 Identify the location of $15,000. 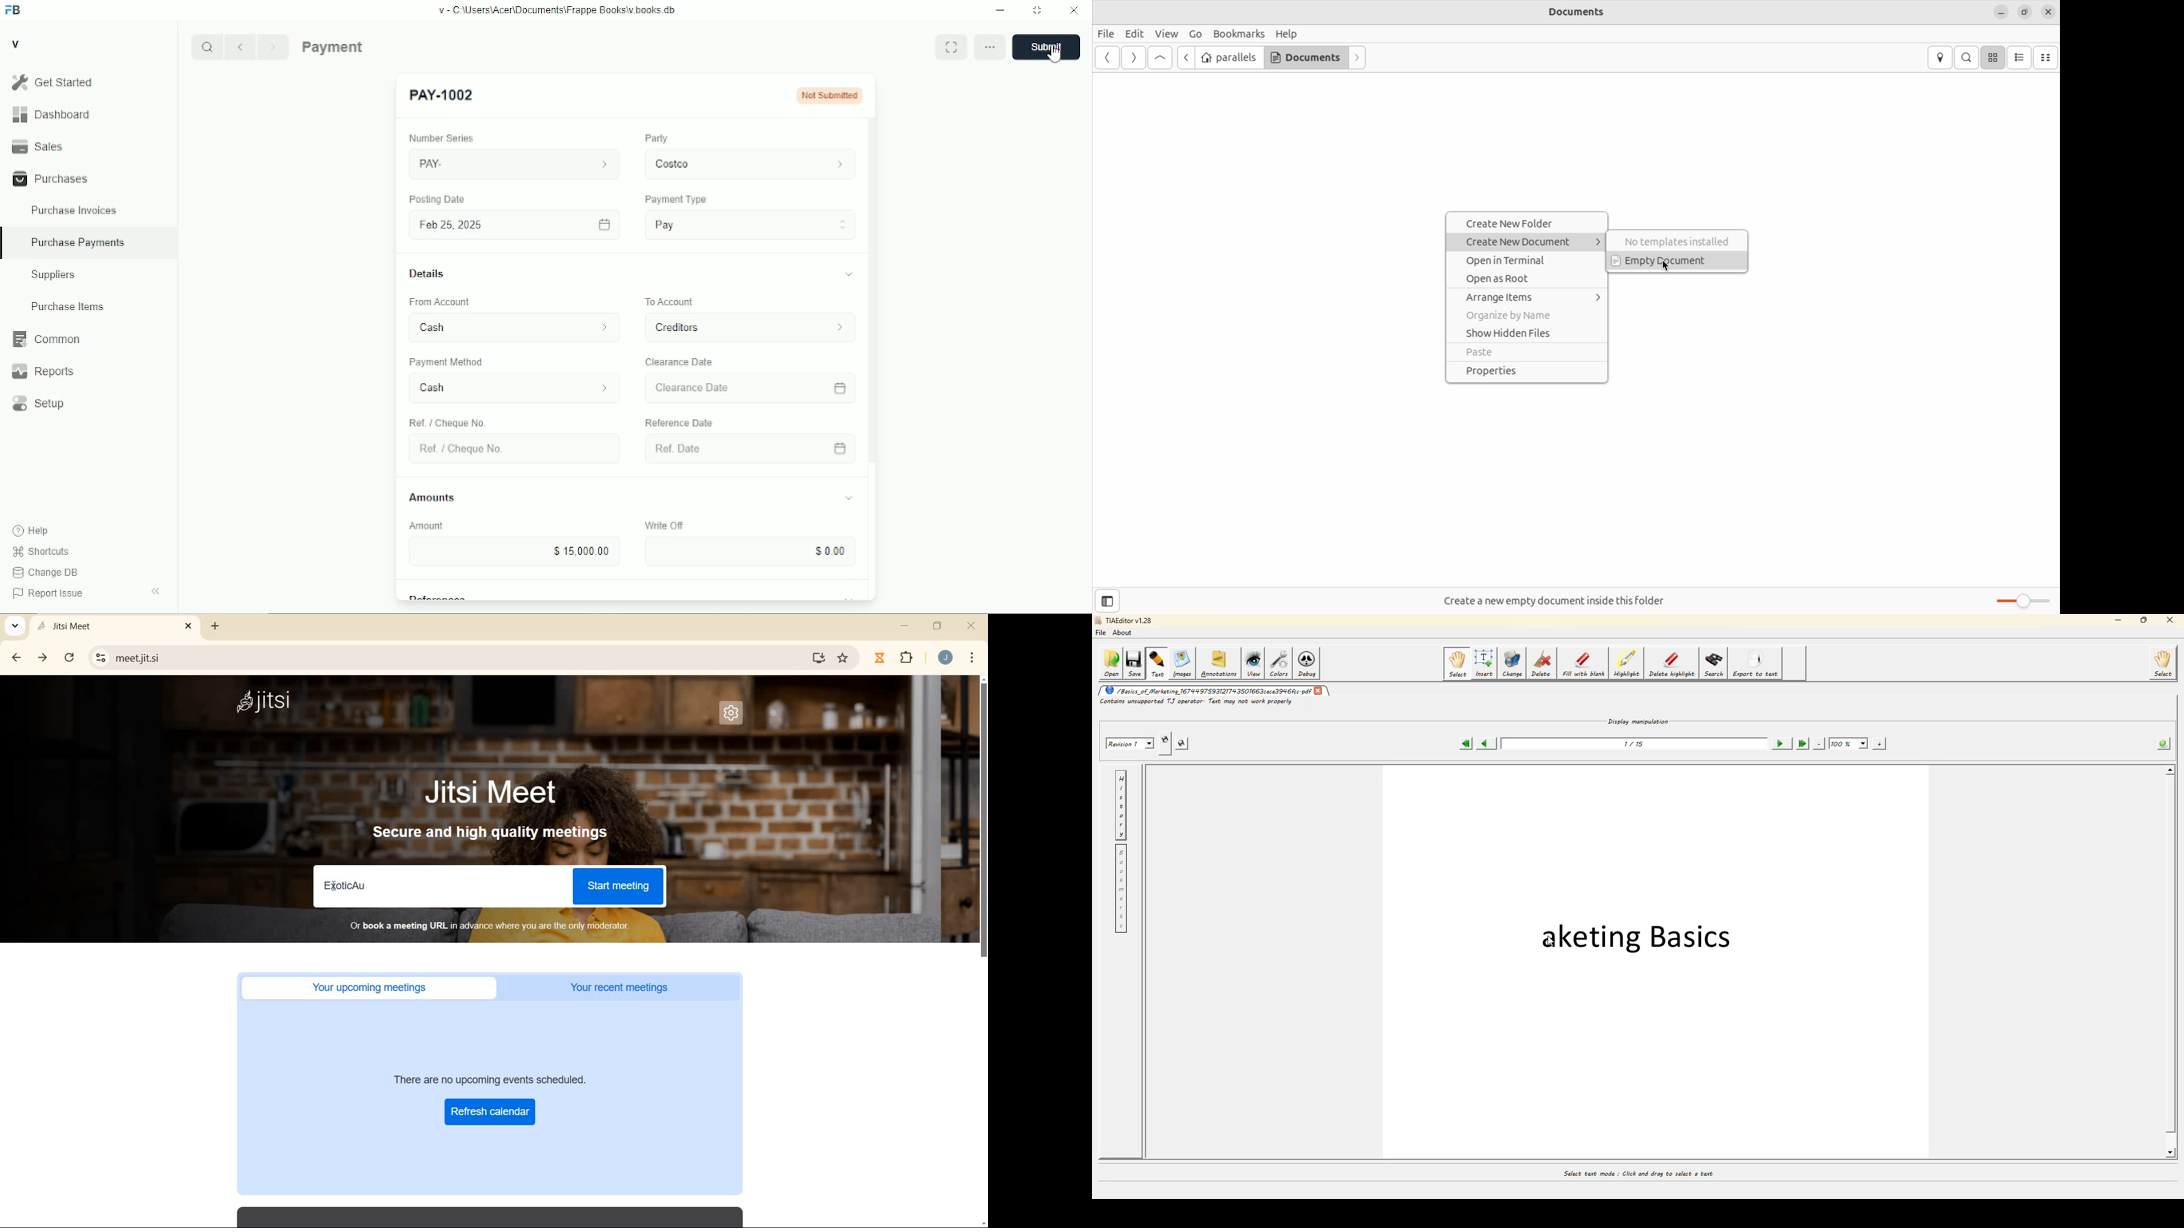
(515, 550).